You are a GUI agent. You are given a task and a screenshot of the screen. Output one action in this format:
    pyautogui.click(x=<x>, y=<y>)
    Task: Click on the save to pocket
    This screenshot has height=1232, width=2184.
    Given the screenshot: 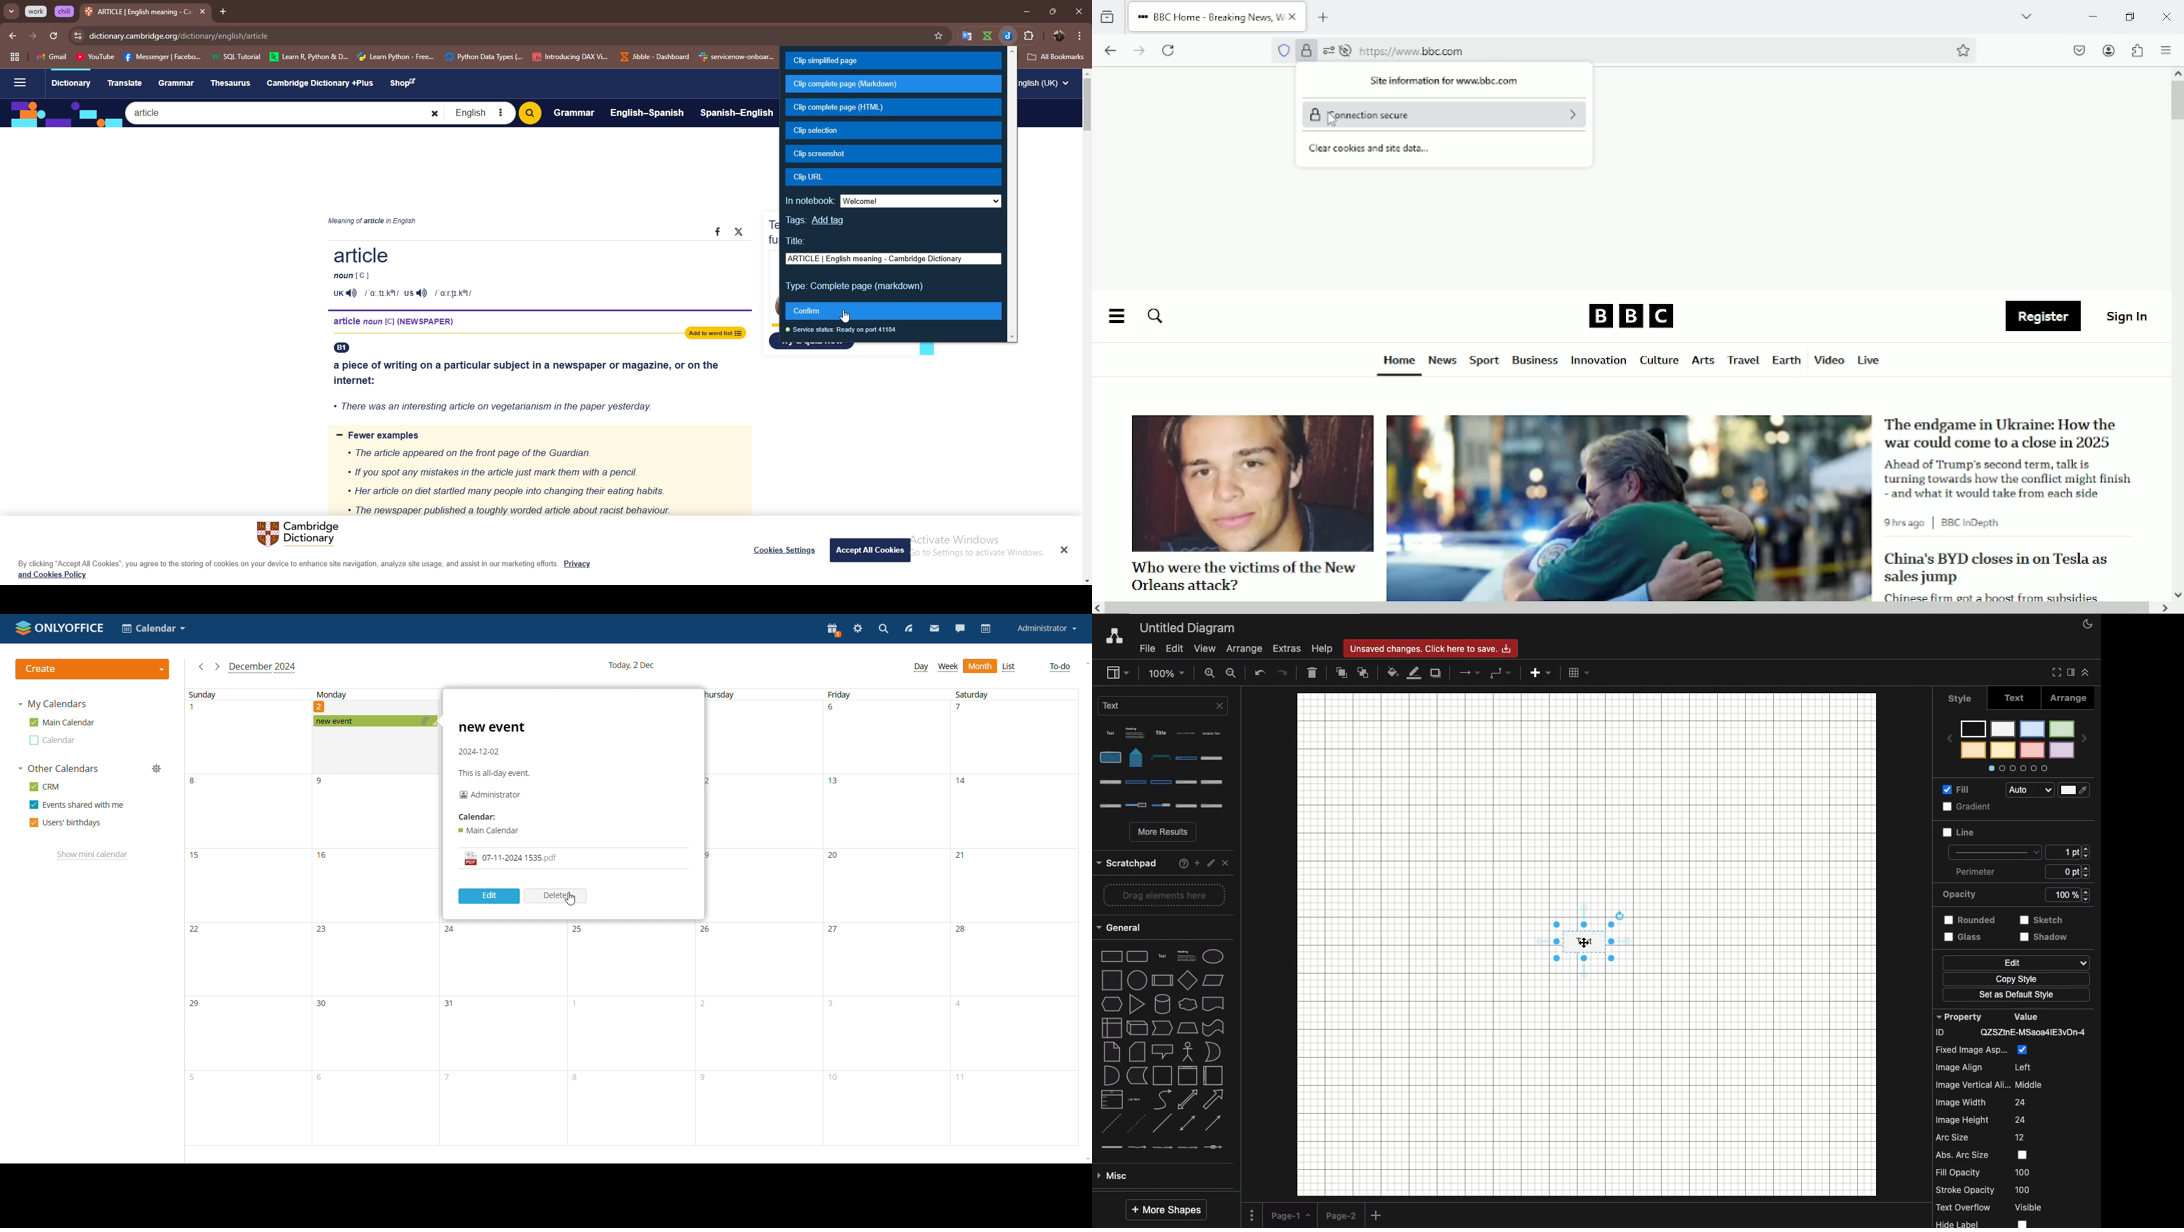 What is the action you would take?
    pyautogui.click(x=2078, y=50)
    